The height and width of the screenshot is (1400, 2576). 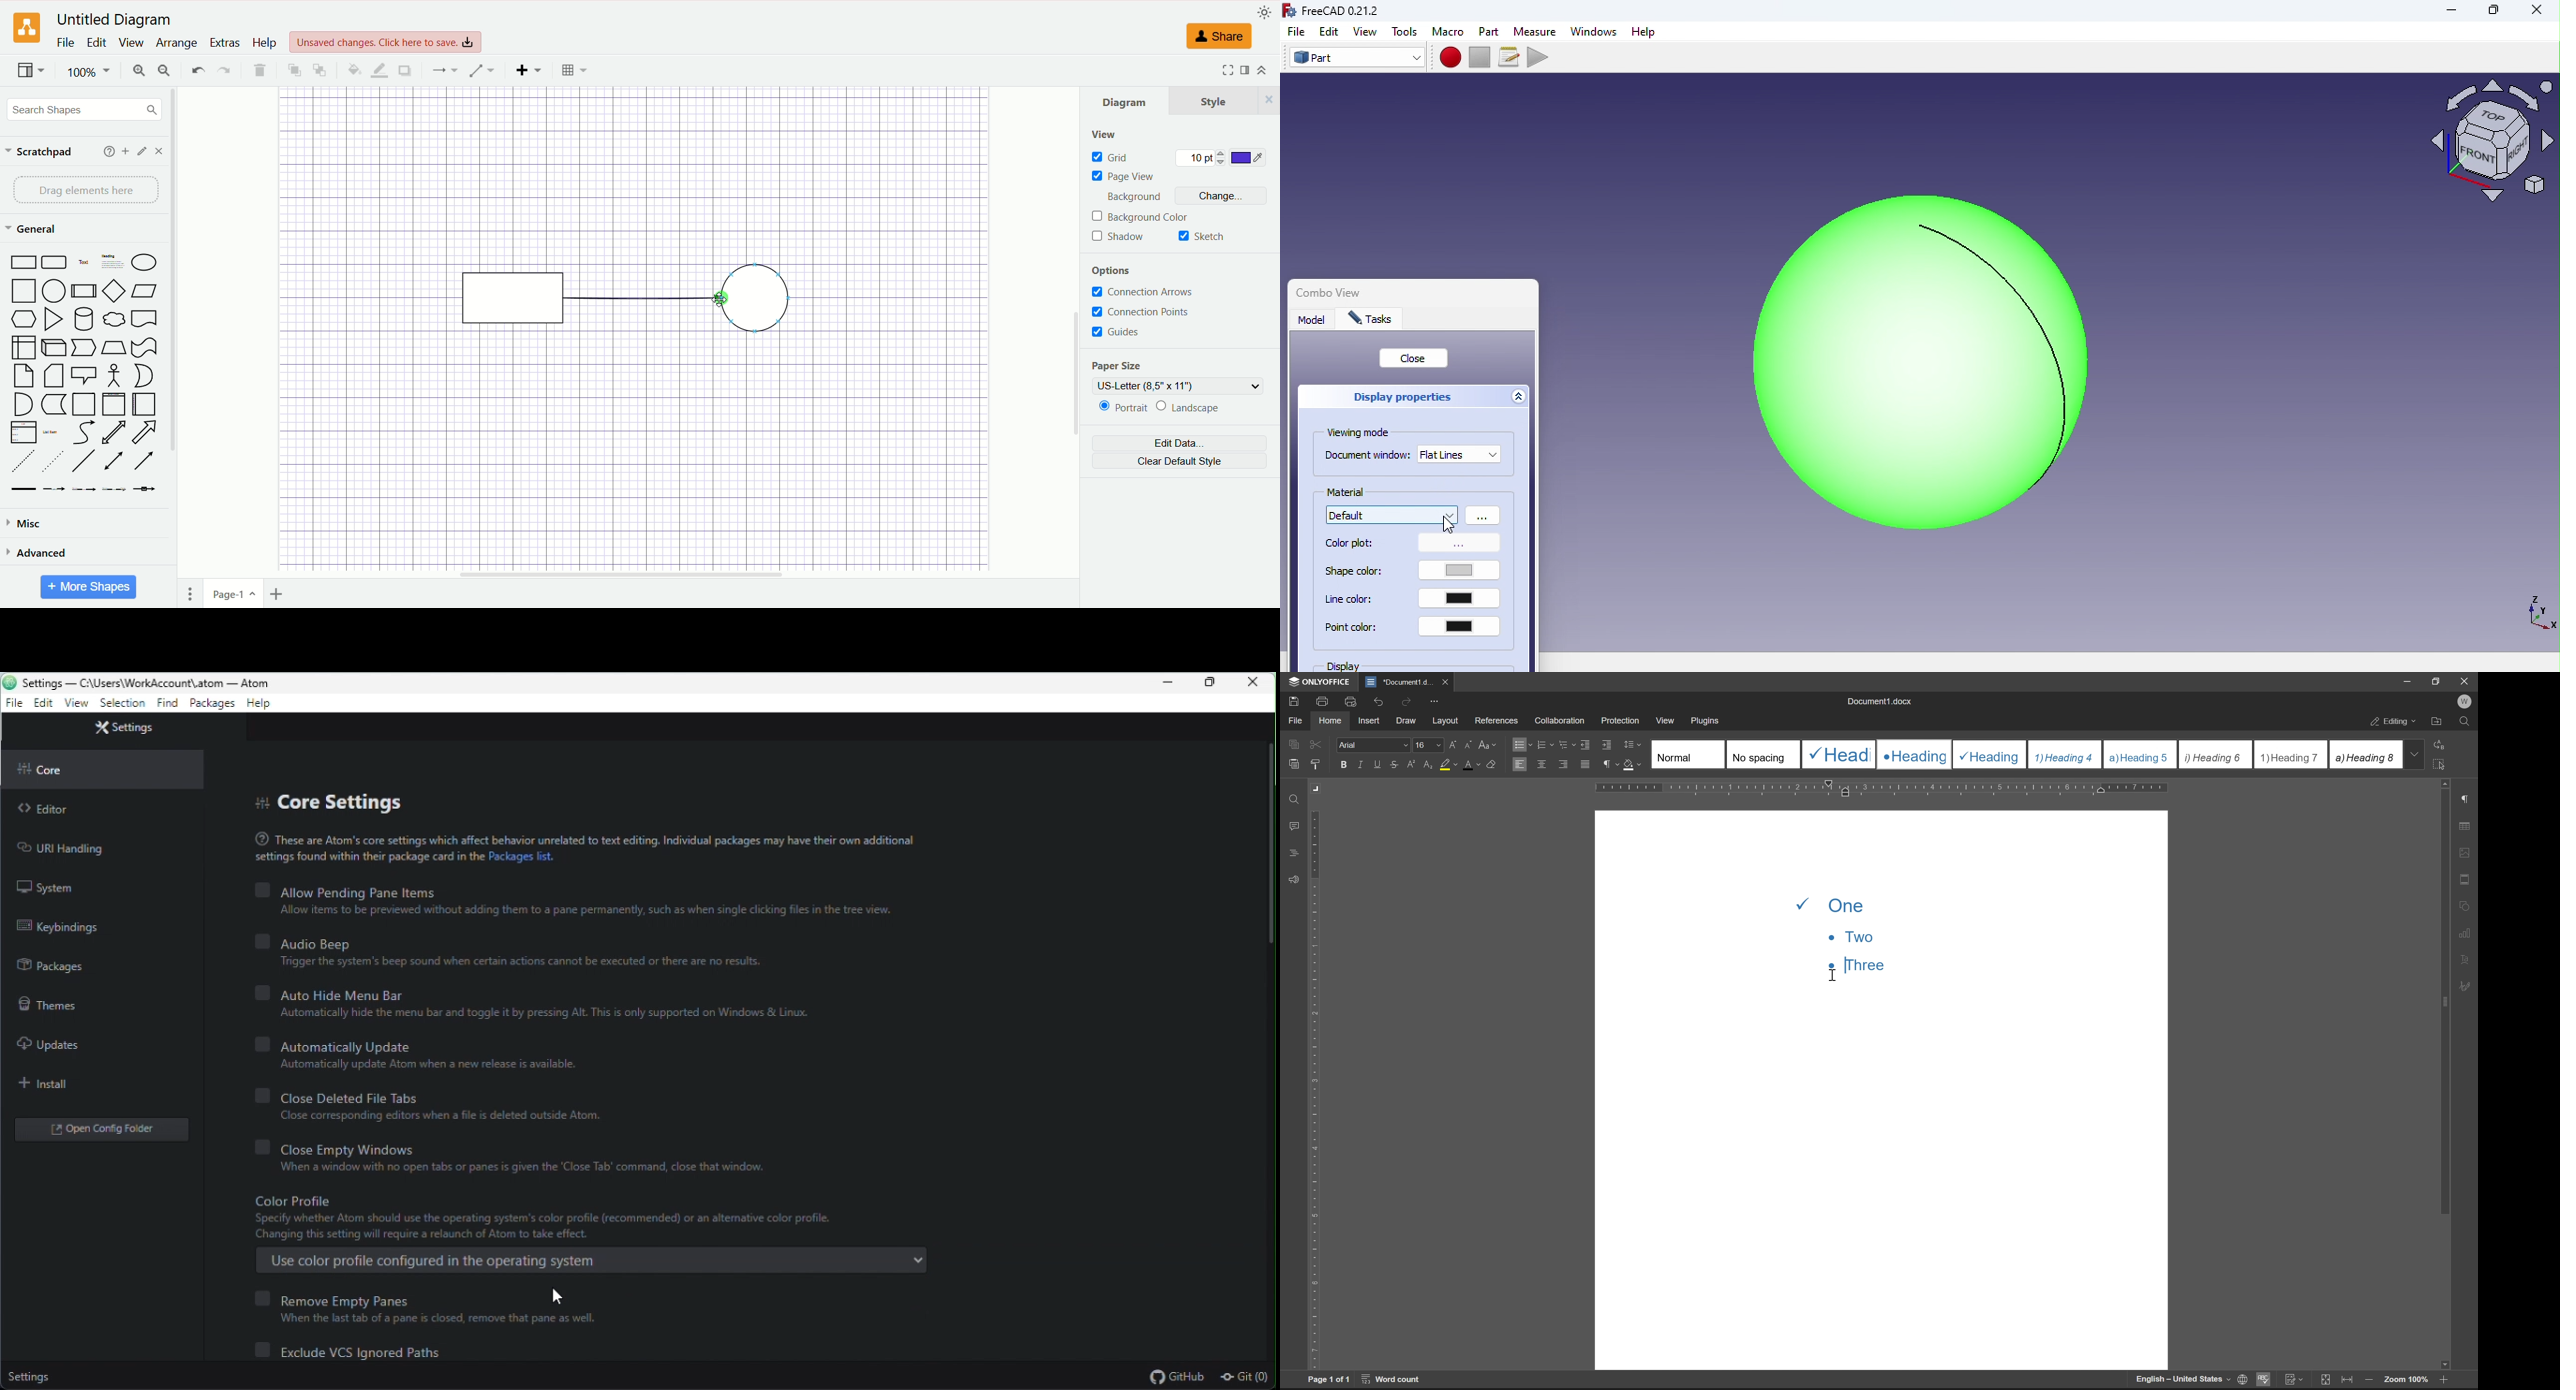 What do you see at coordinates (1688, 753) in the screenshot?
I see `Normal` at bounding box center [1688, 753].